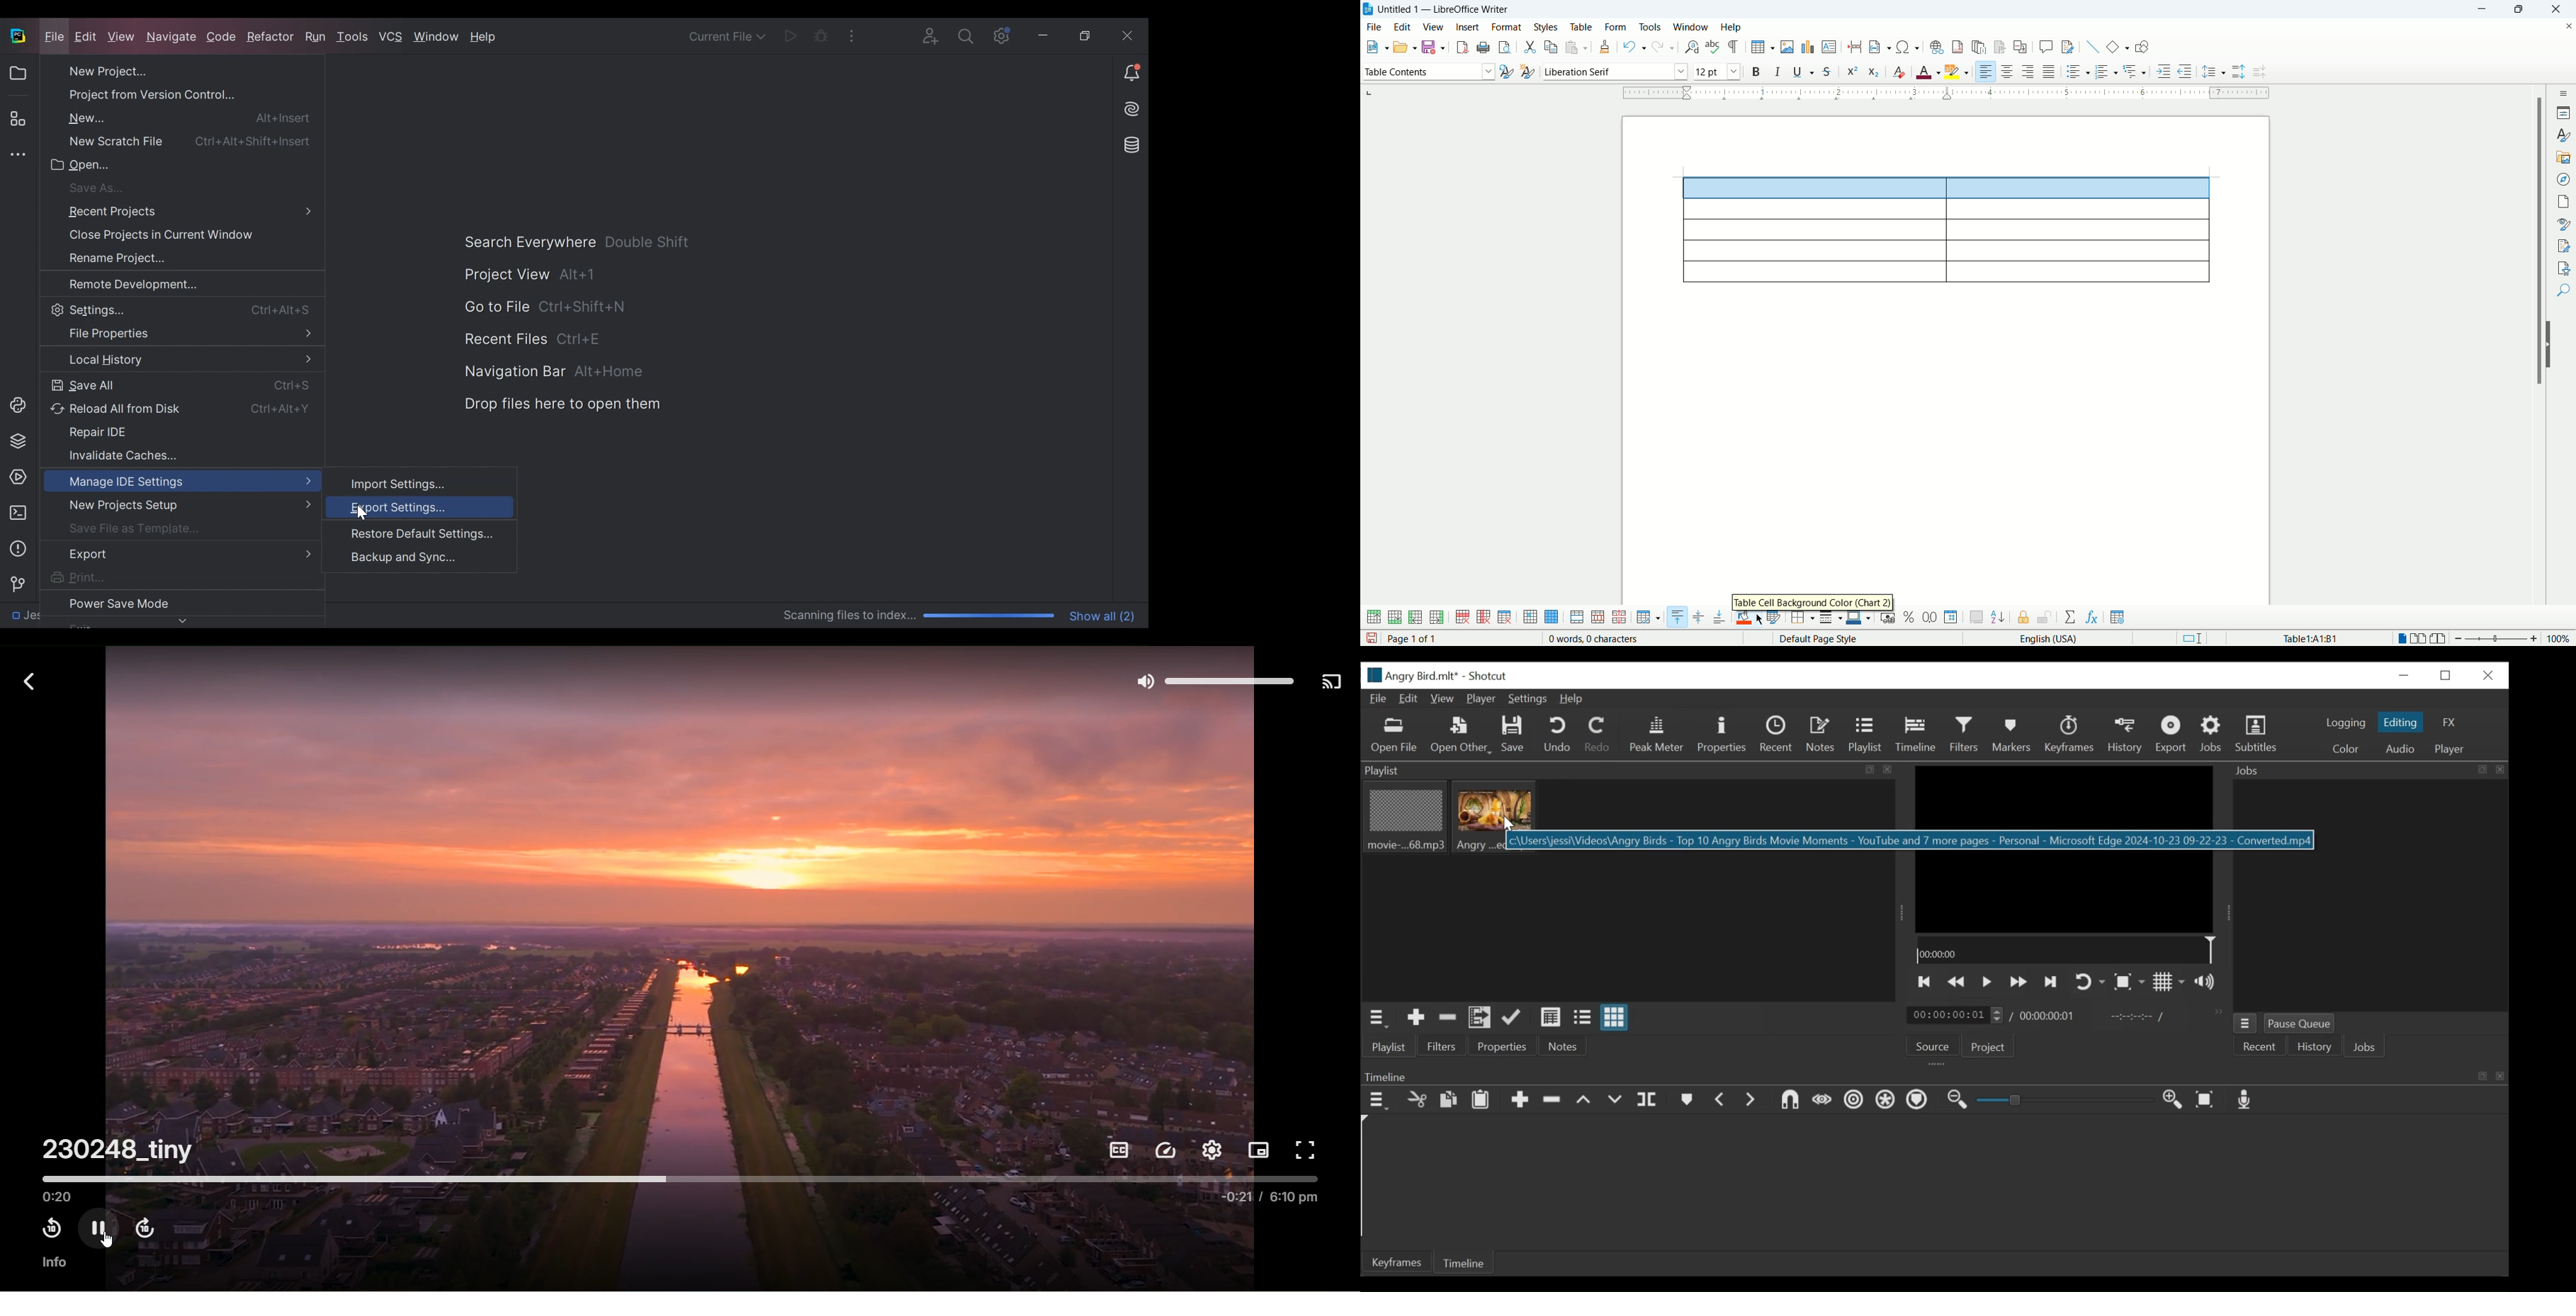 The height and width of the screenshot is (1316, 2576). What do you see at coordinates (2564, 268) in the screenshot?
I see `accessibility check` at bounding box center [2564, 268].